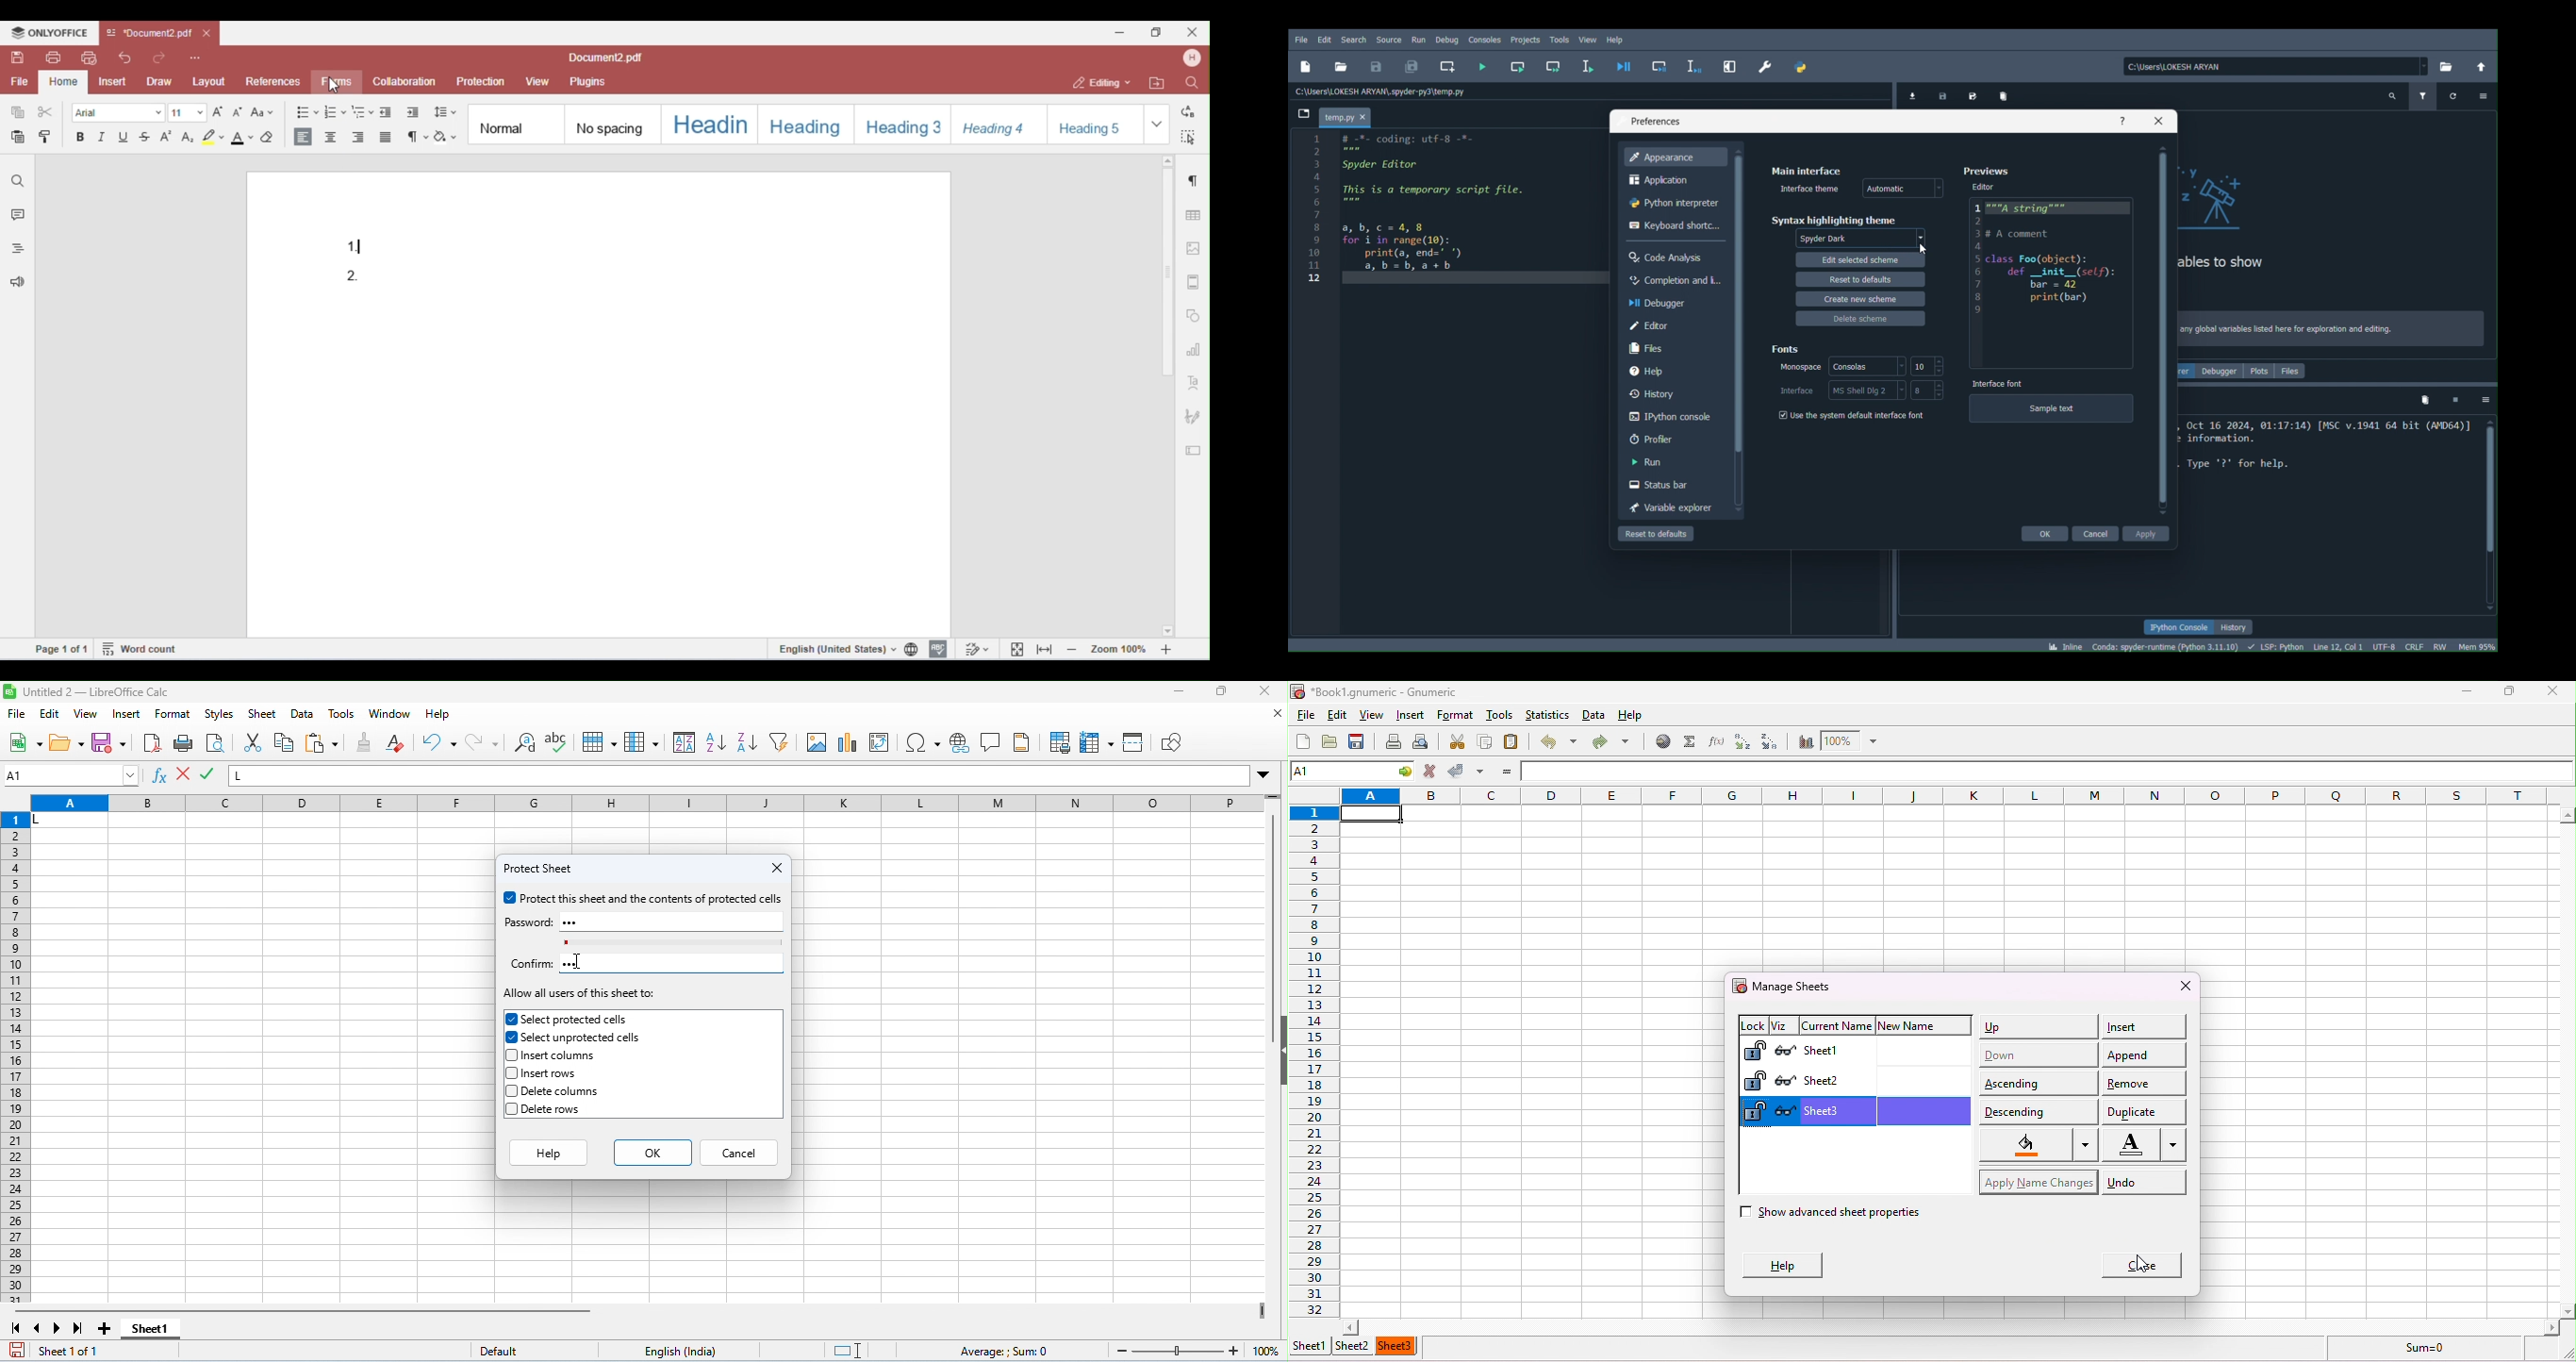  I want to click on Main Interface, so click(1806, 167).